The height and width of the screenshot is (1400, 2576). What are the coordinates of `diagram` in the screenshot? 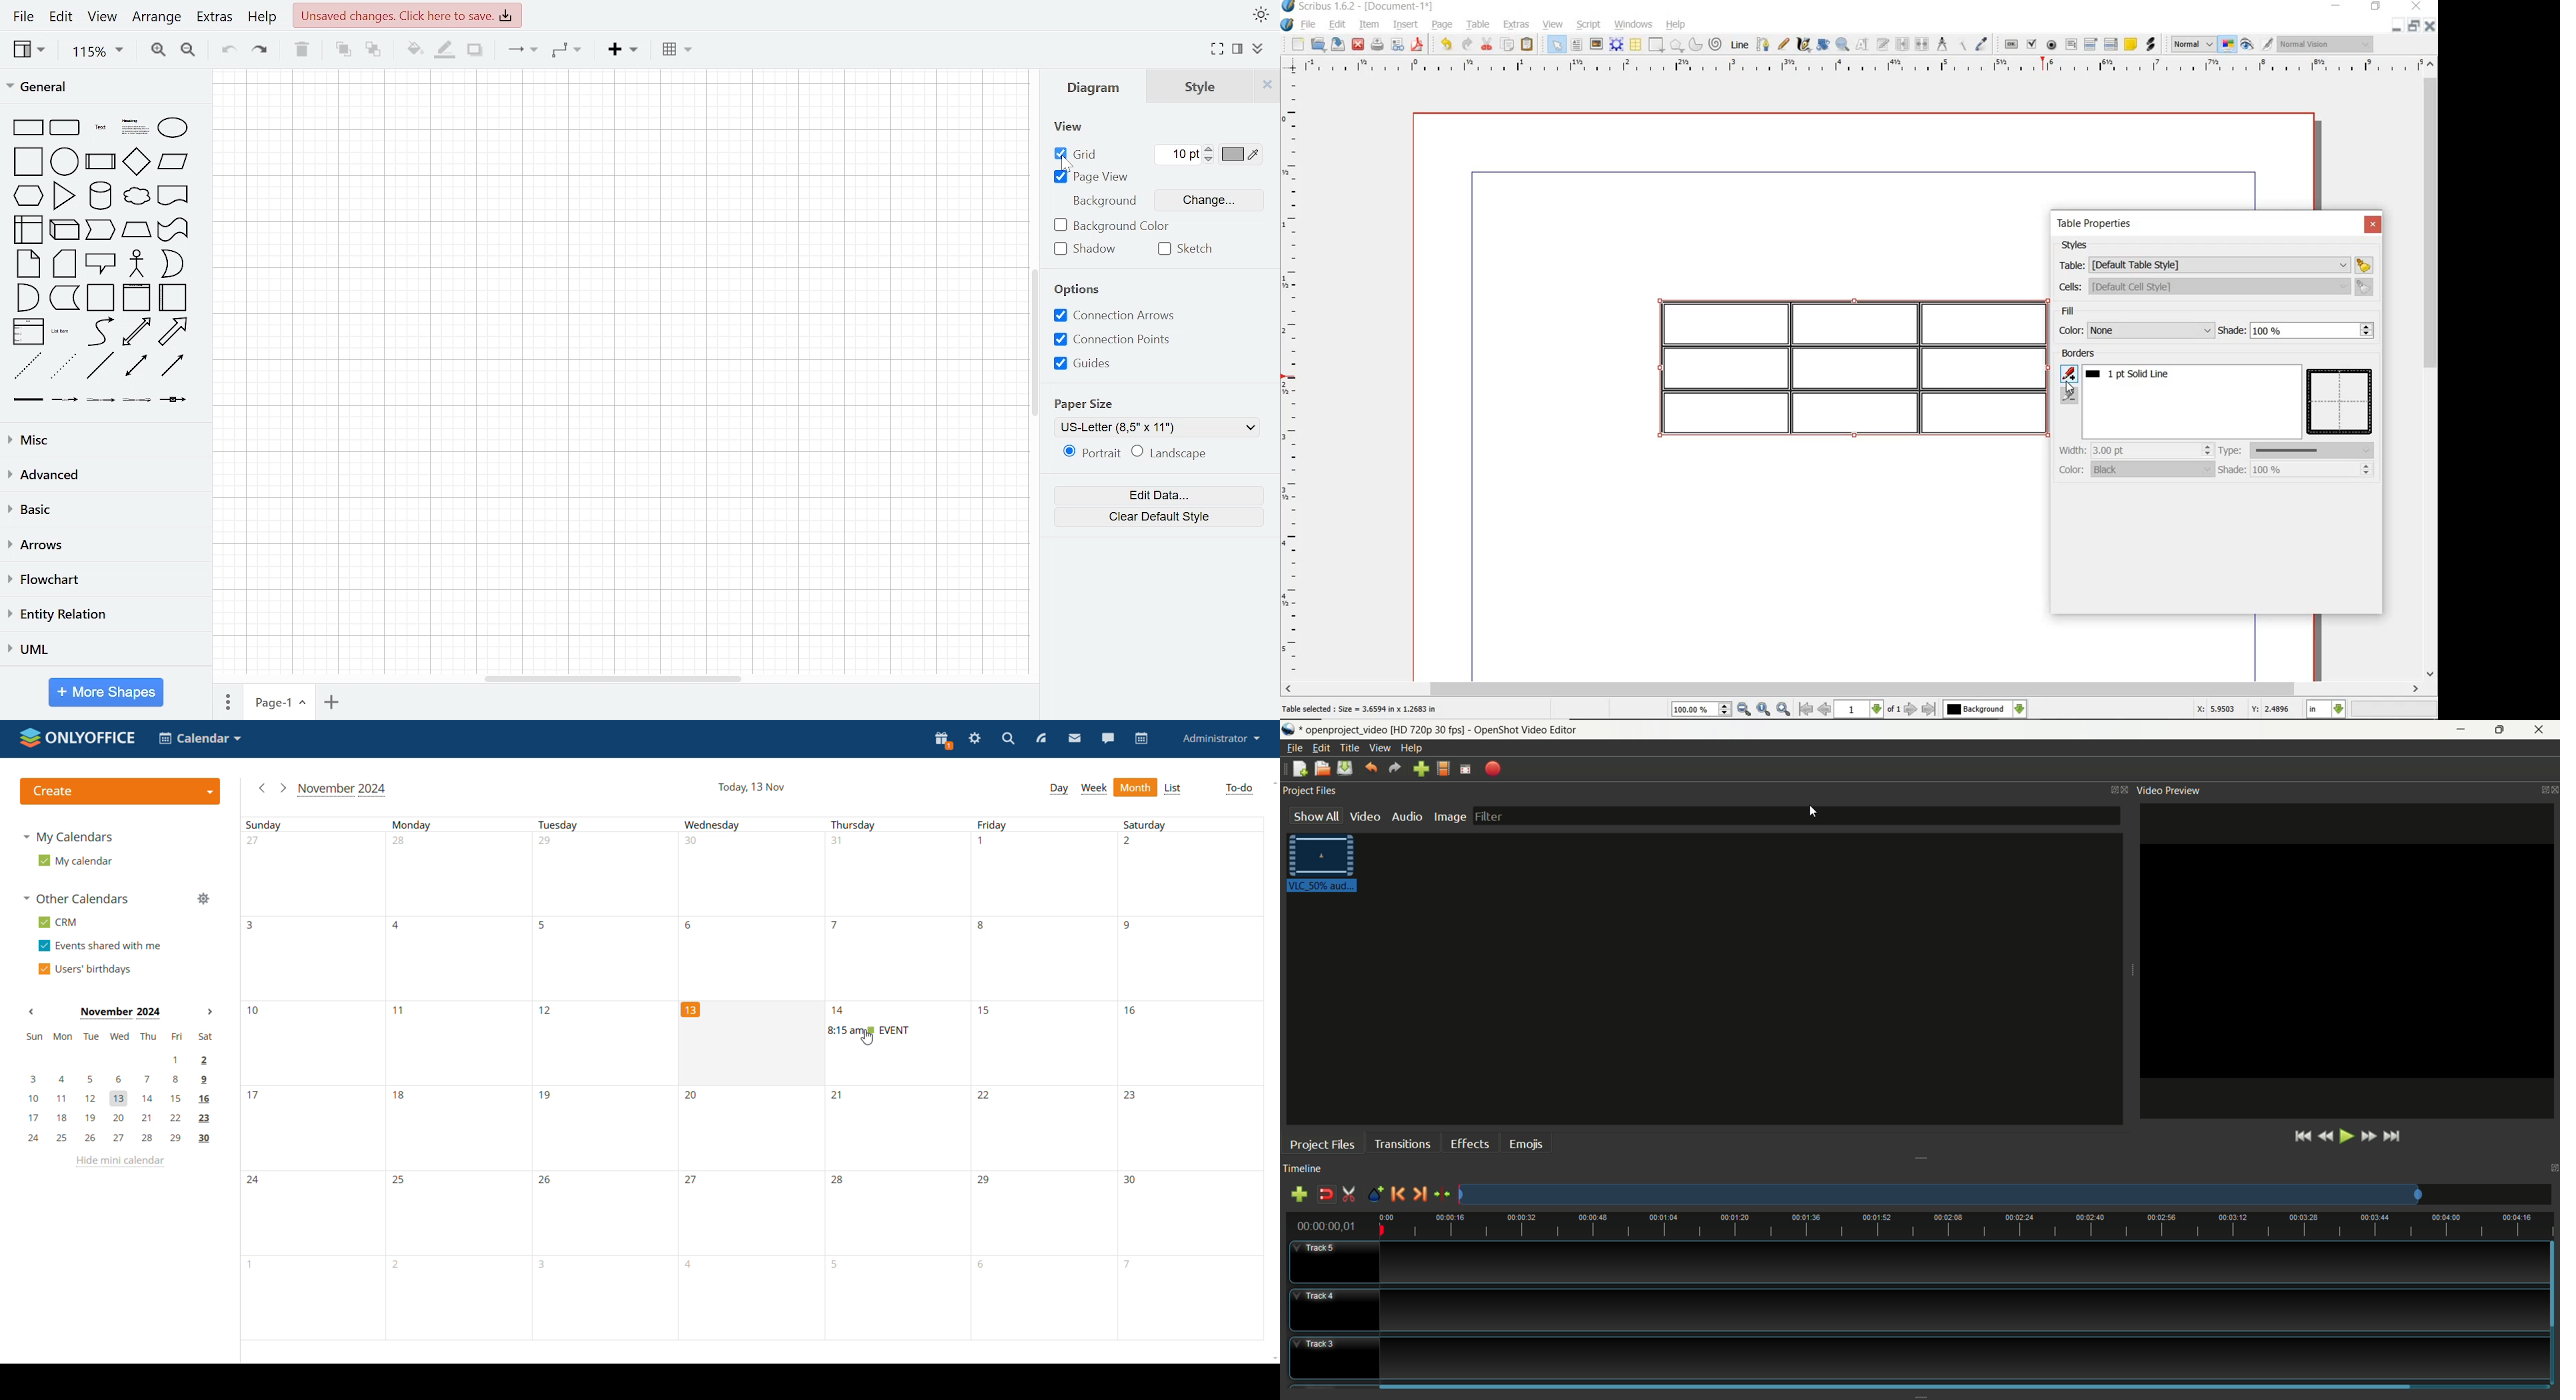 It's located at (1094, 87).